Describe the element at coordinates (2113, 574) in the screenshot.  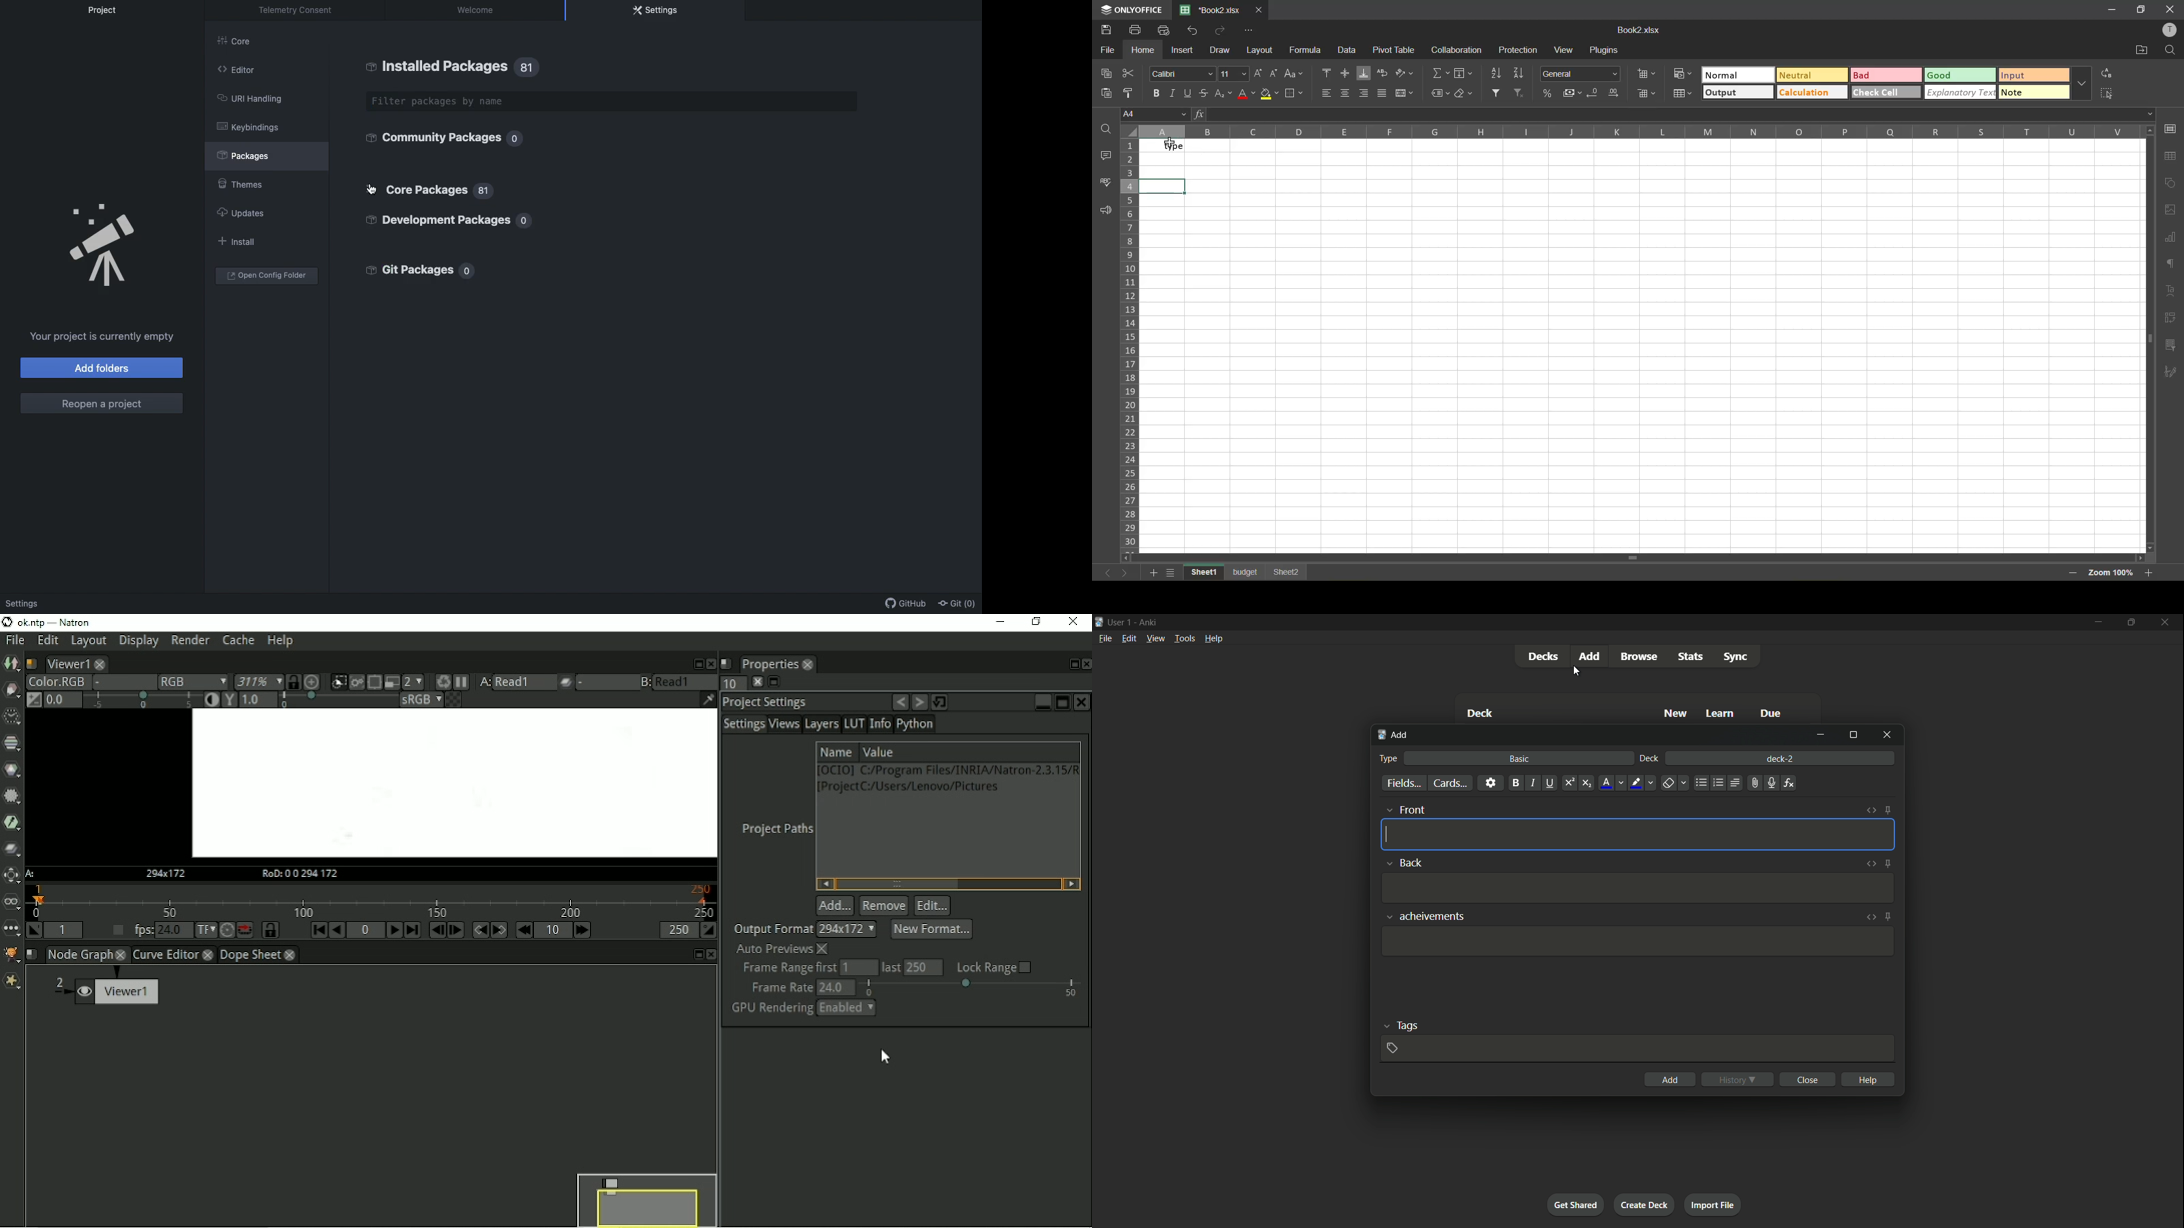
I see `zoom factor` at that location.